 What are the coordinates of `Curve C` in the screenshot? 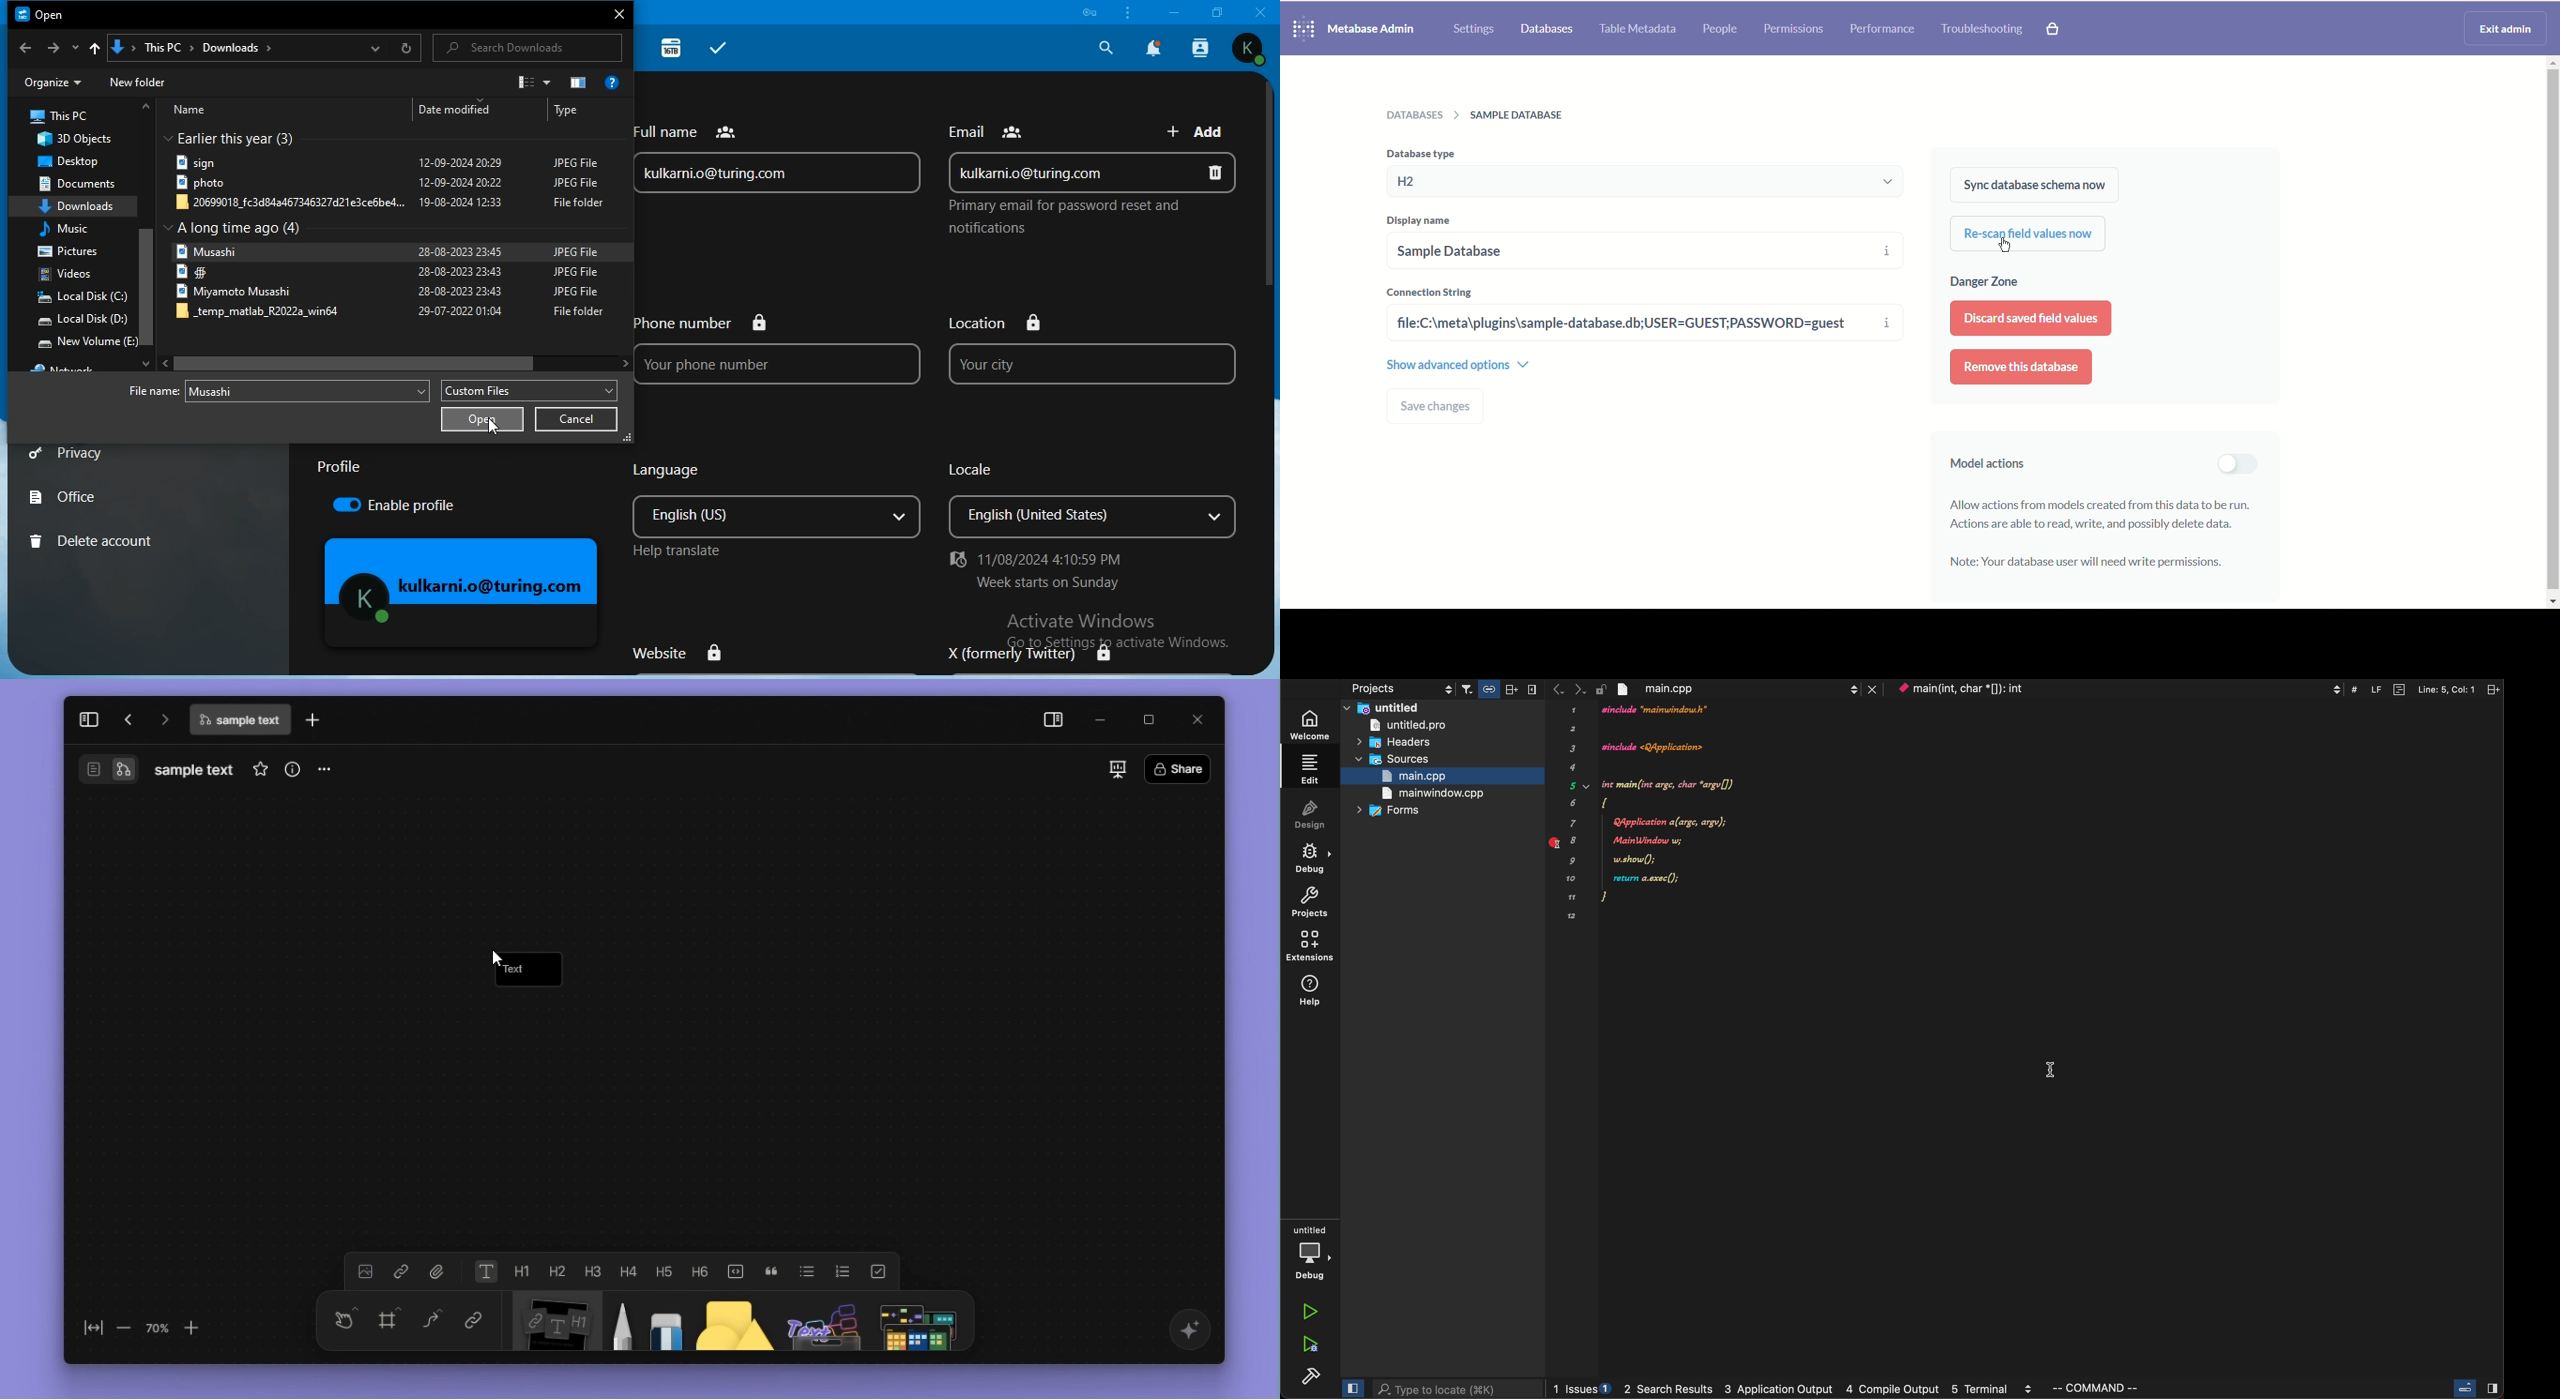 It's located at (432, 1323).